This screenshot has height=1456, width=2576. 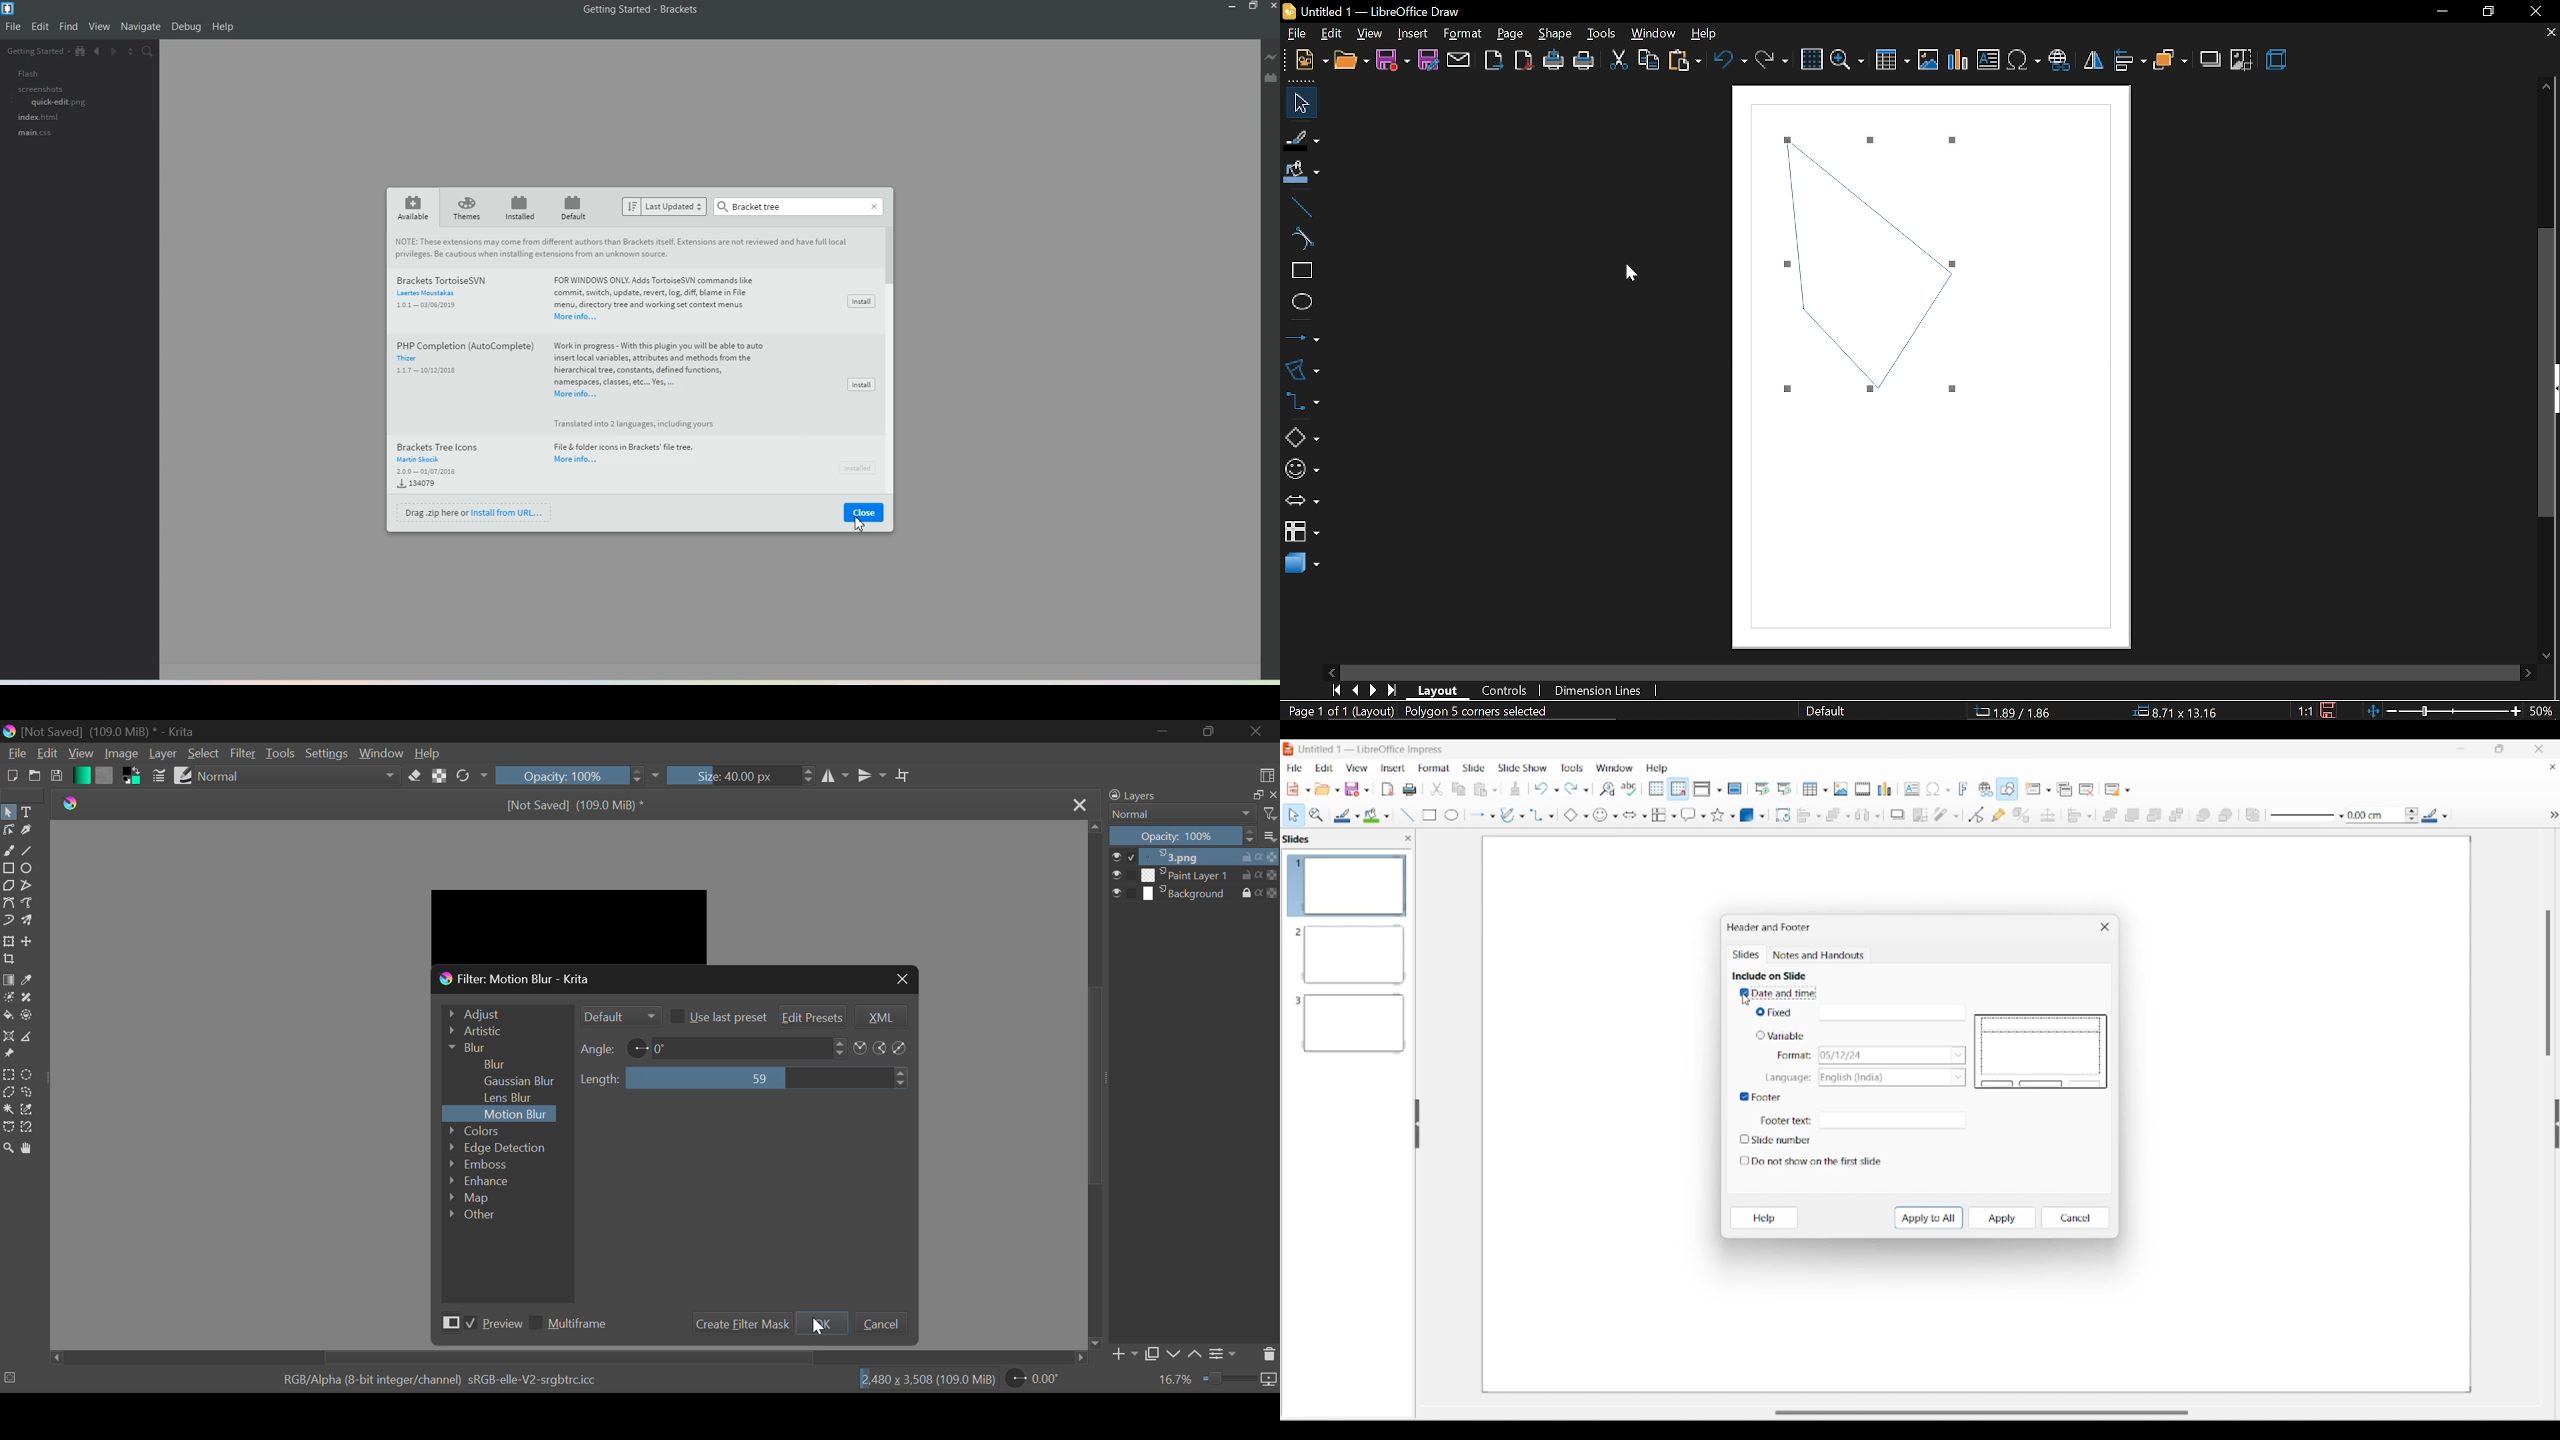 What do you see at coordinates (2541, 10) in the screenshot?
I see `close` at bounding box center [2541, 10].